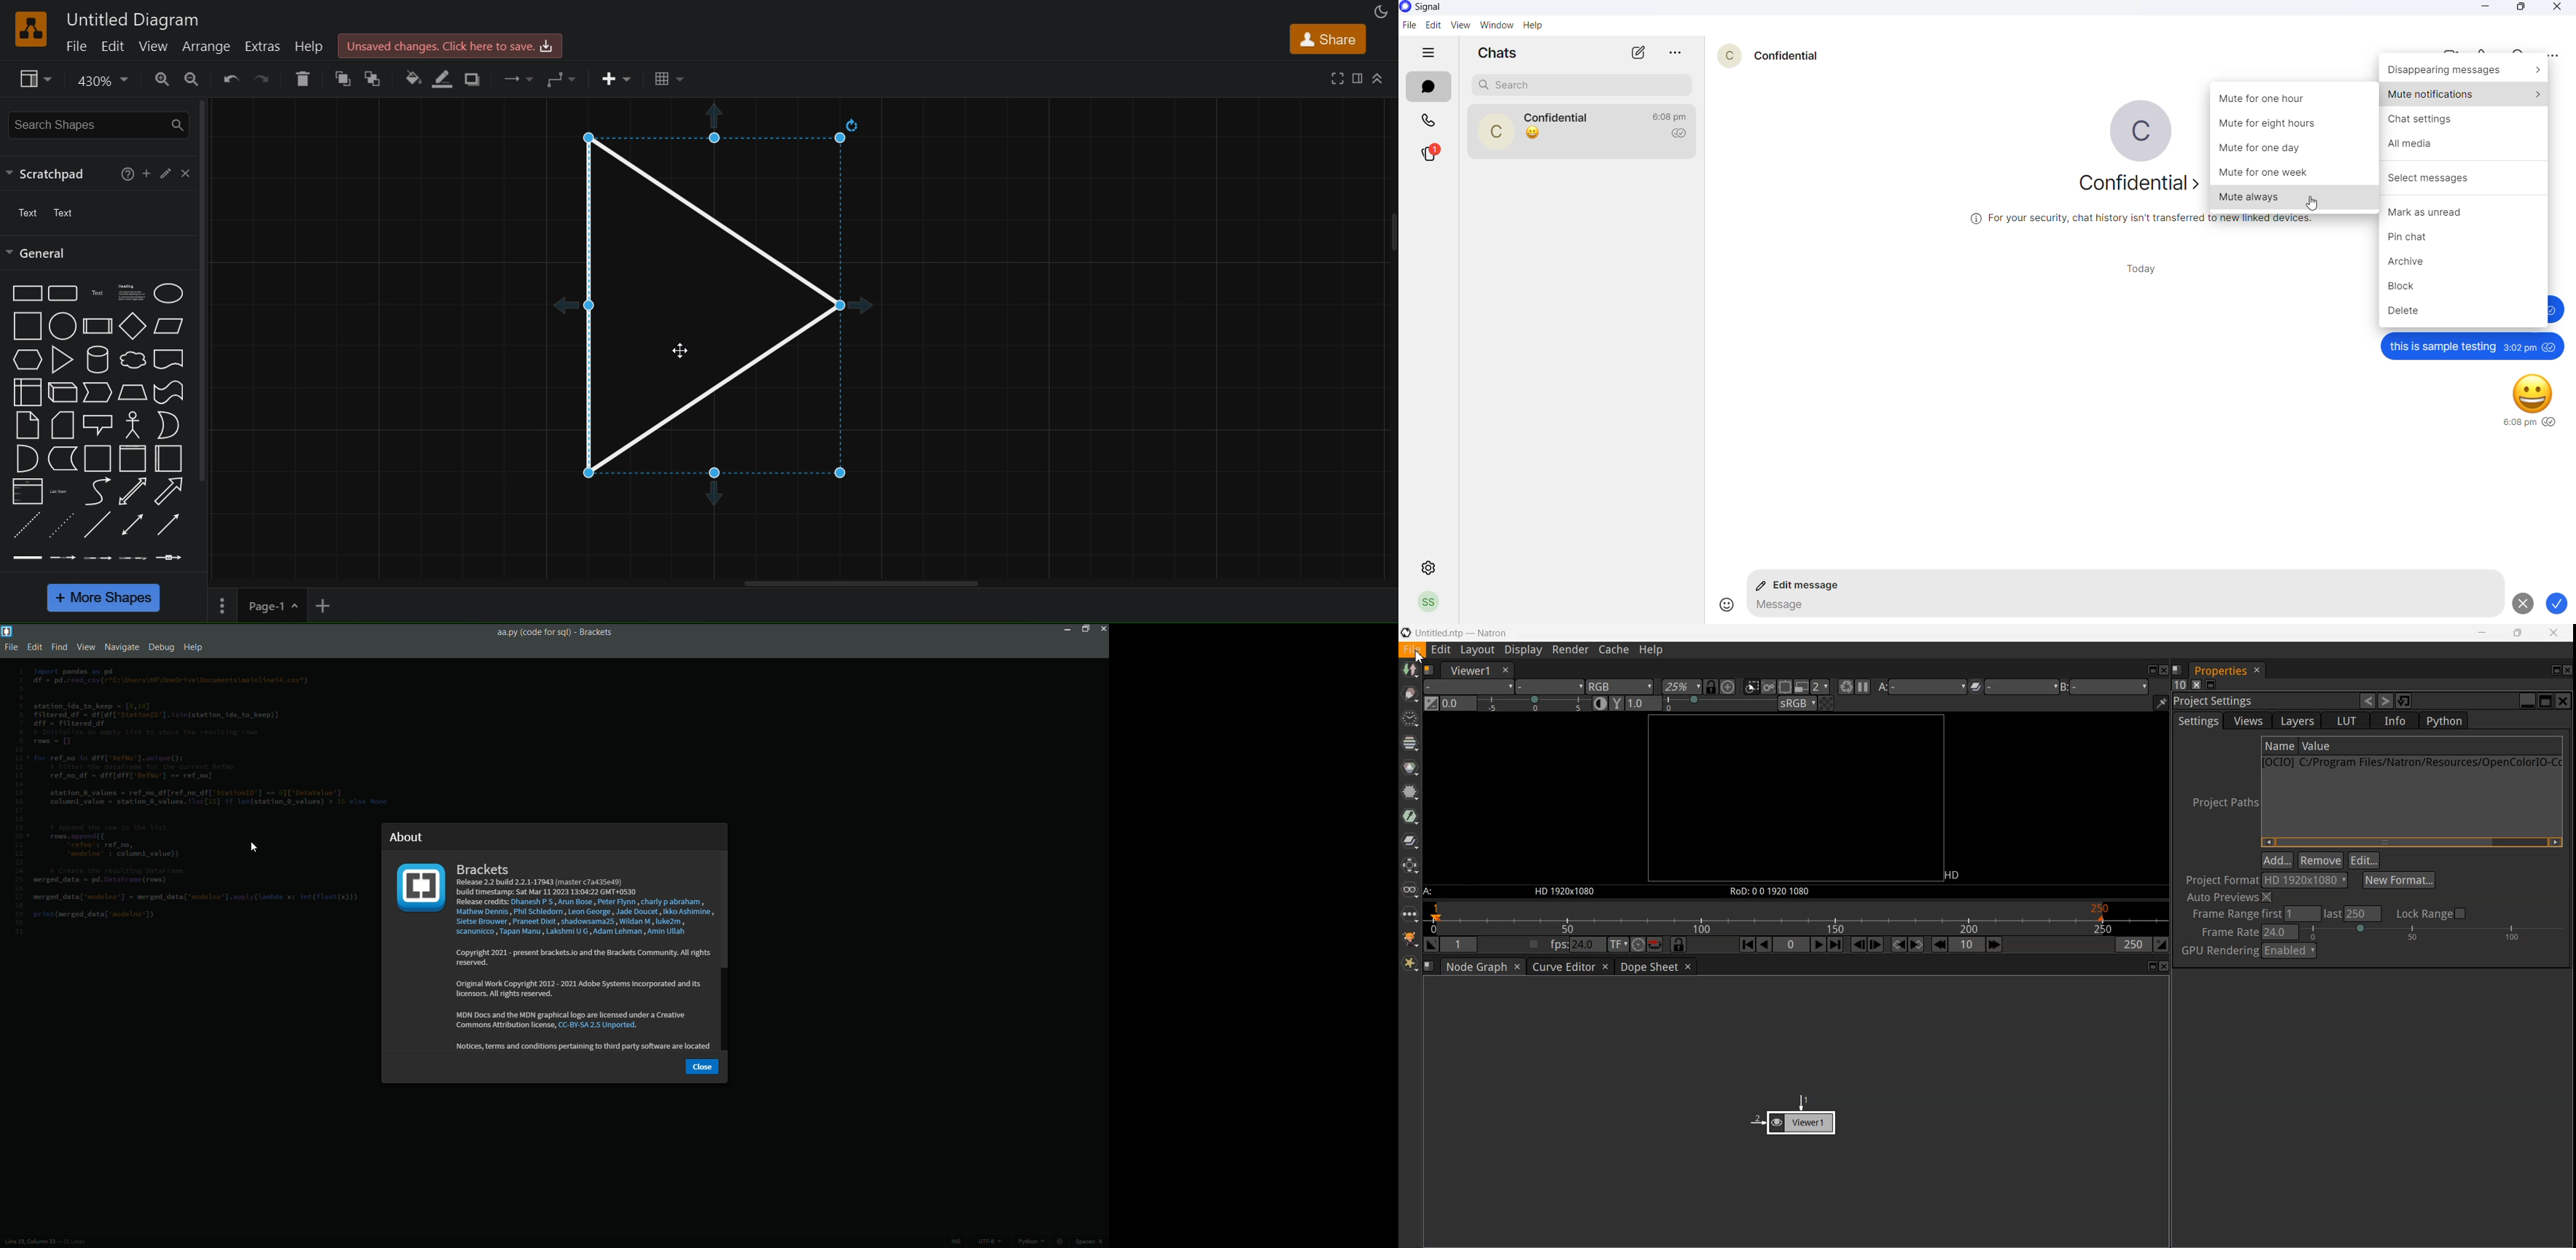  What do you see at coordinates (132, 18) in the screenshot?
I see `Untitled Diagram` at bounding box center [132, 18].